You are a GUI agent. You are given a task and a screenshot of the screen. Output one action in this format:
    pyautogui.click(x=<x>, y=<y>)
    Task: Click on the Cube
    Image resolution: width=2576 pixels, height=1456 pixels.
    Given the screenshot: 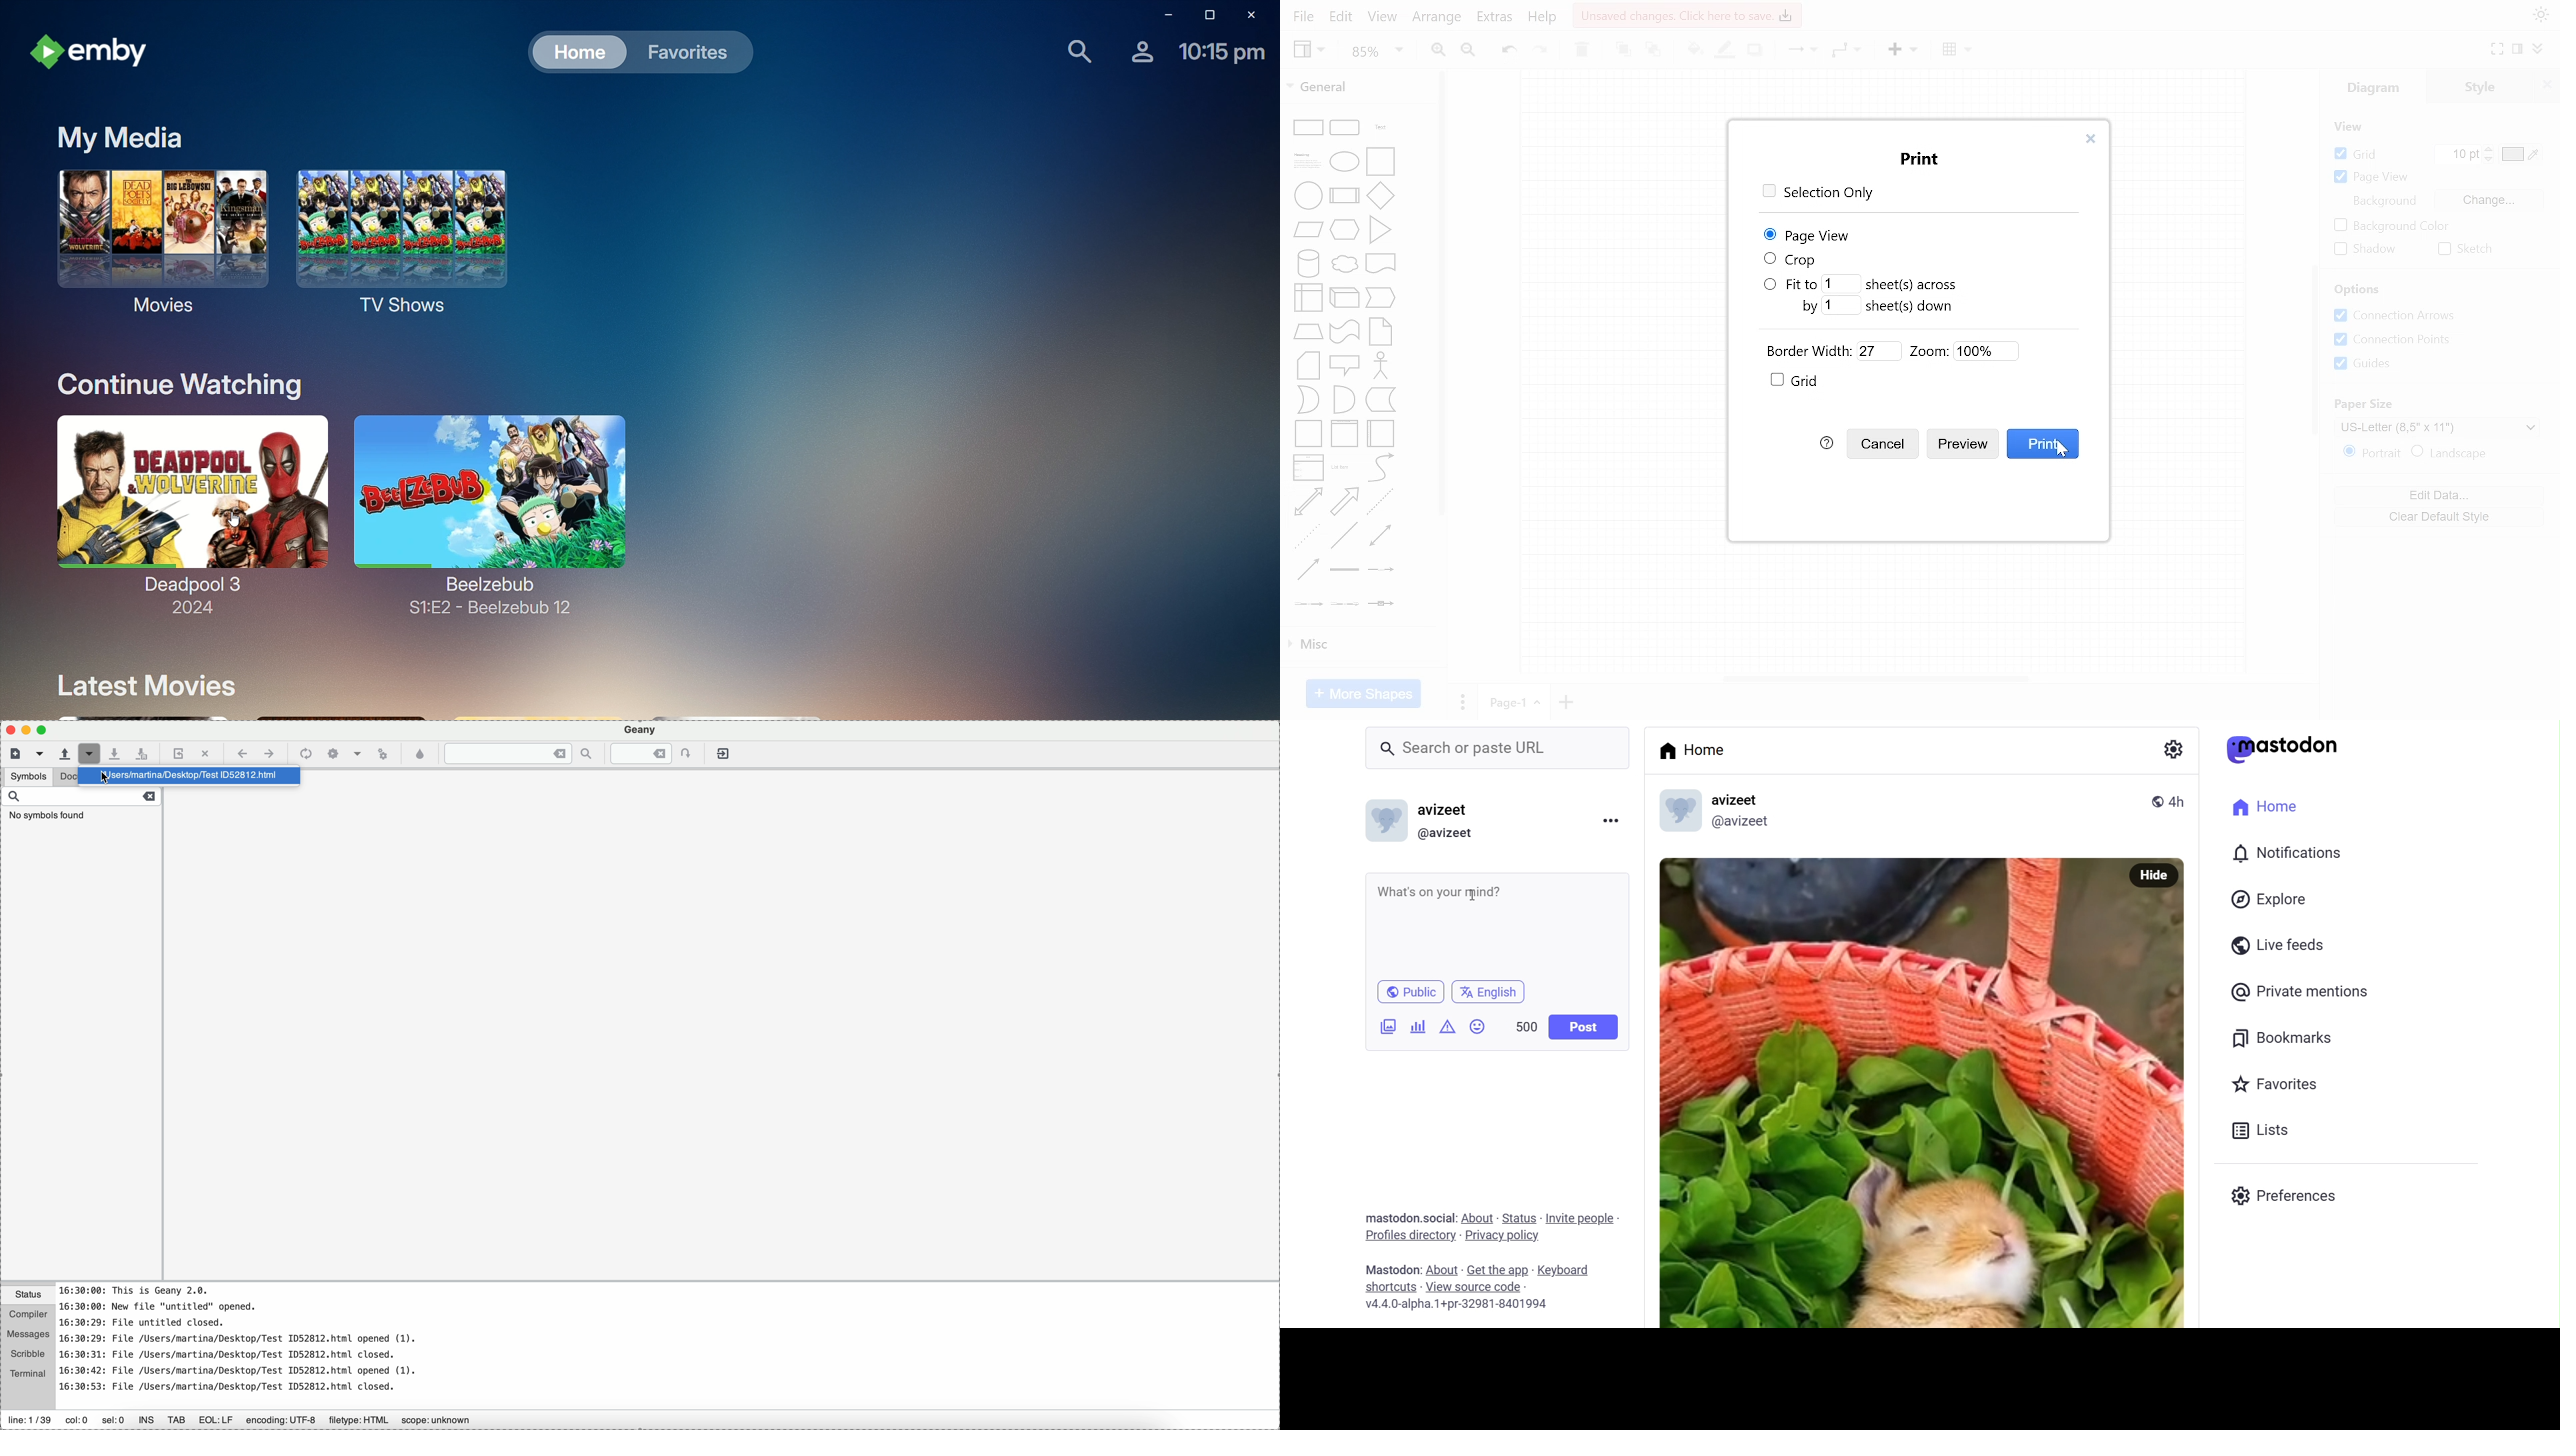 What is the action you would take?
    pyautogui.click(x=1344, y=298)
    